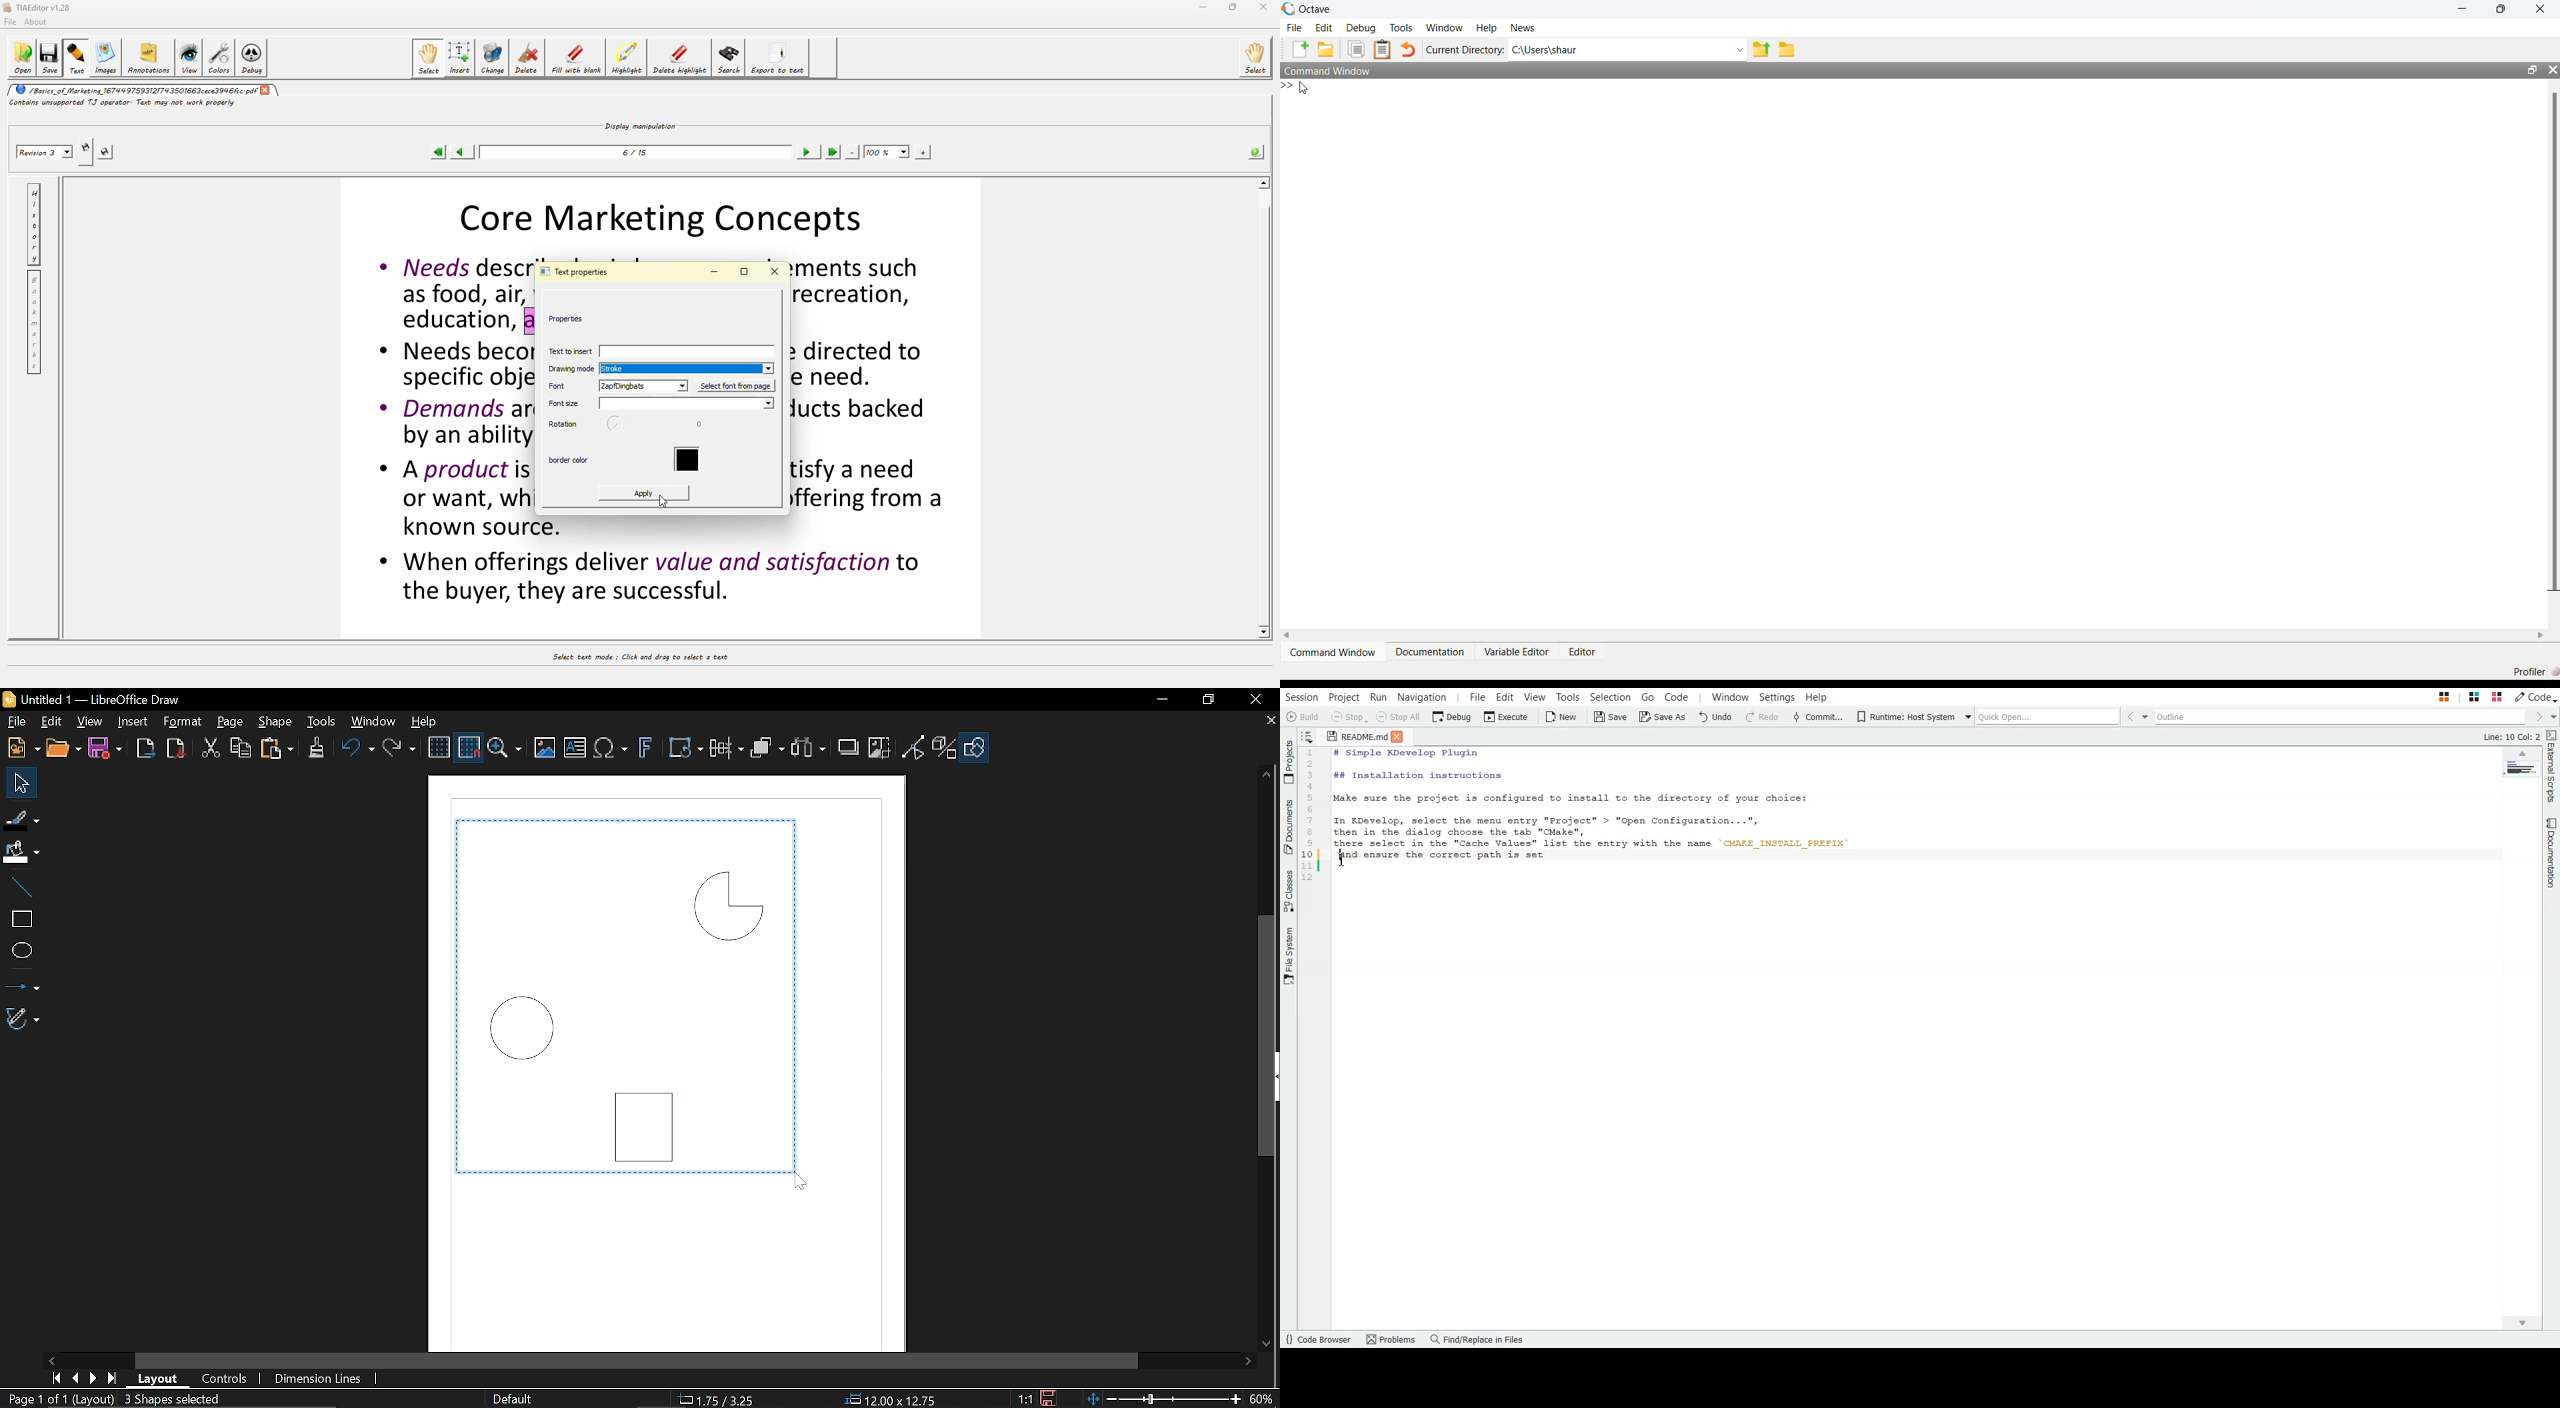  Describe the element at coordinates (279, 748) in the screenshot. I see `paste` at that location.